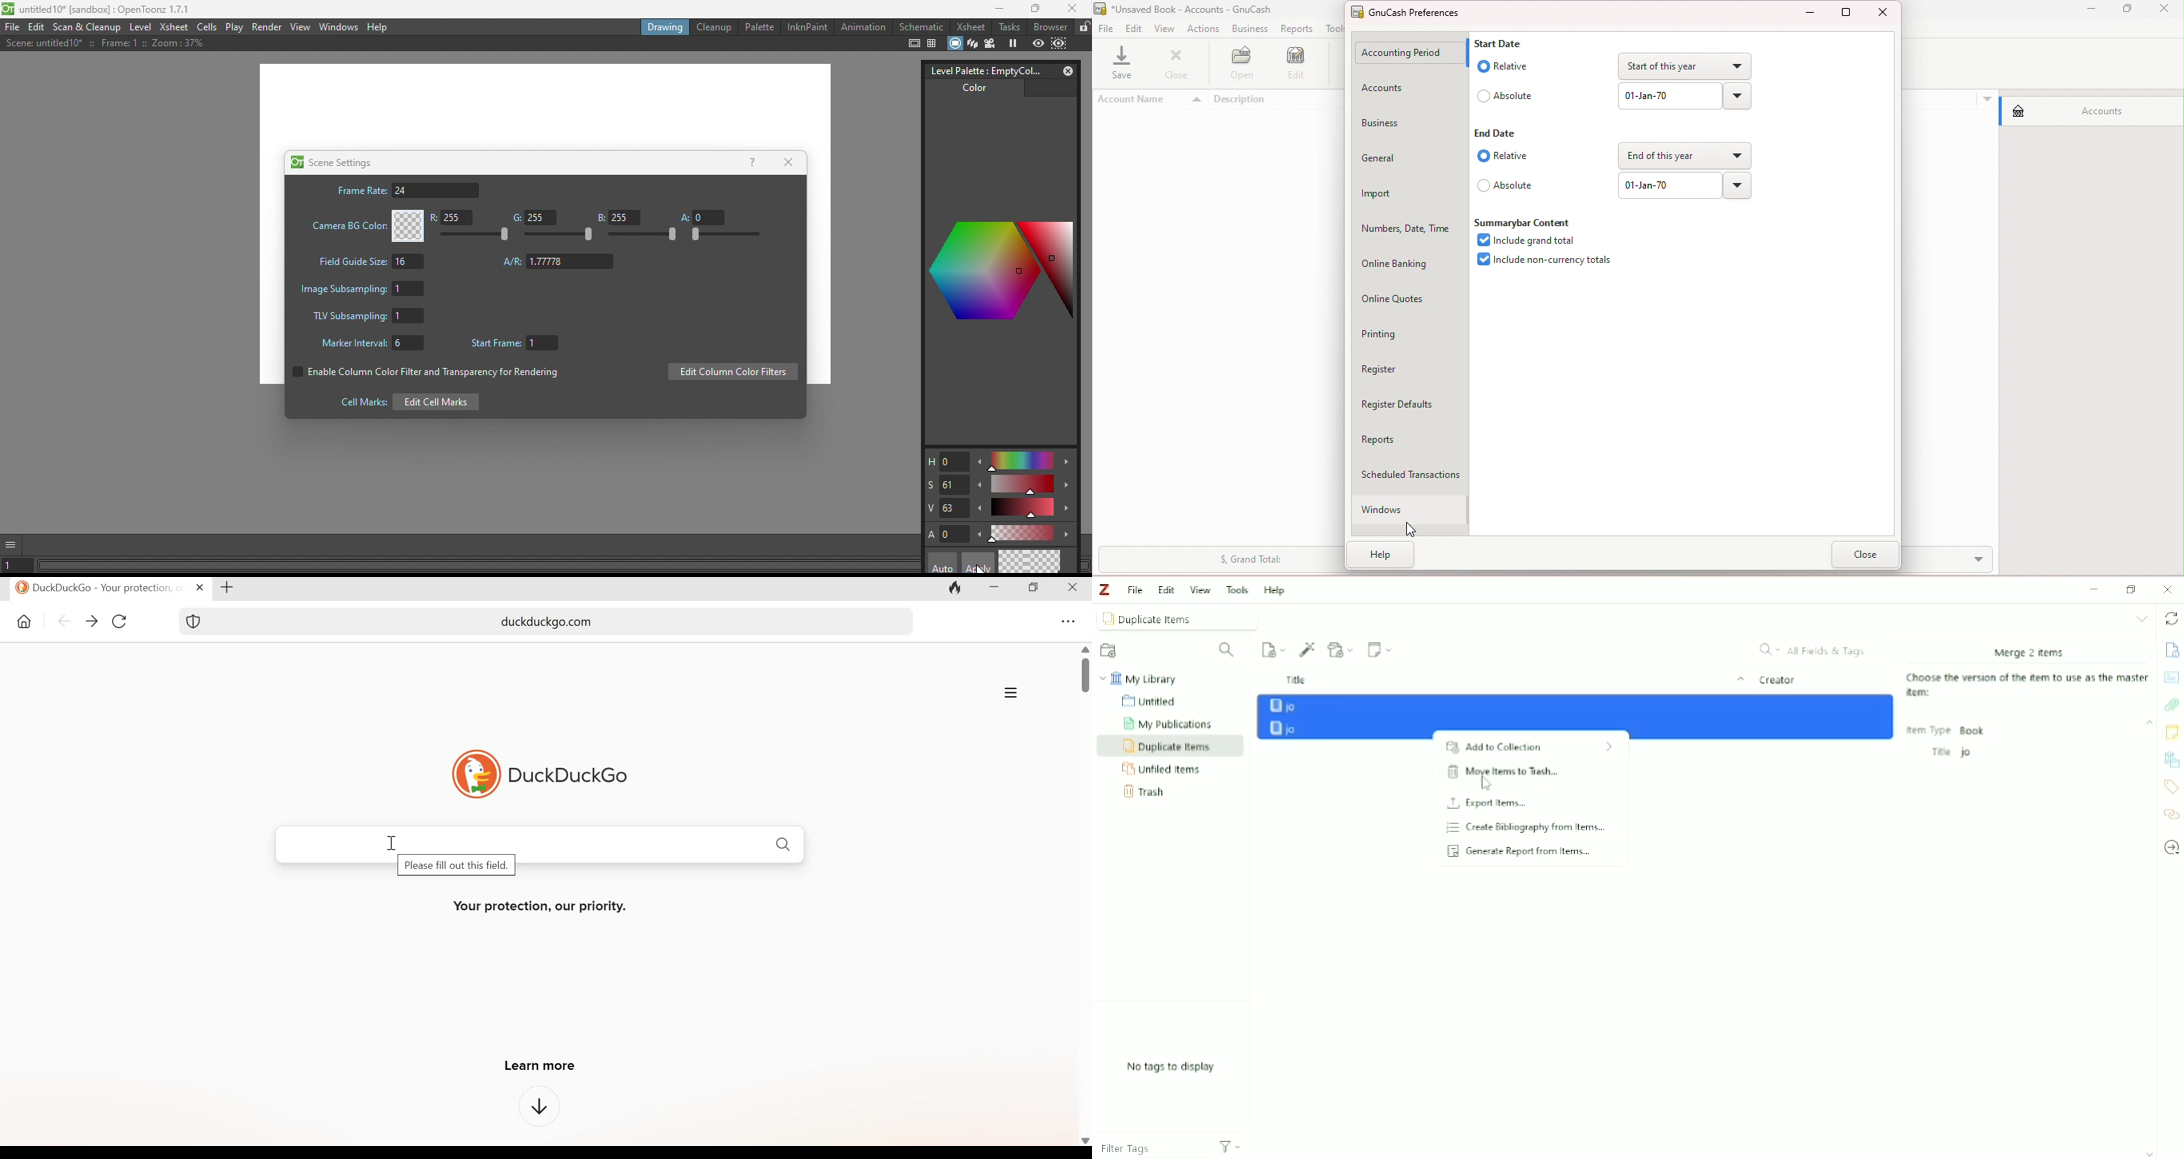  I want to click on Help, so click(751, 161).